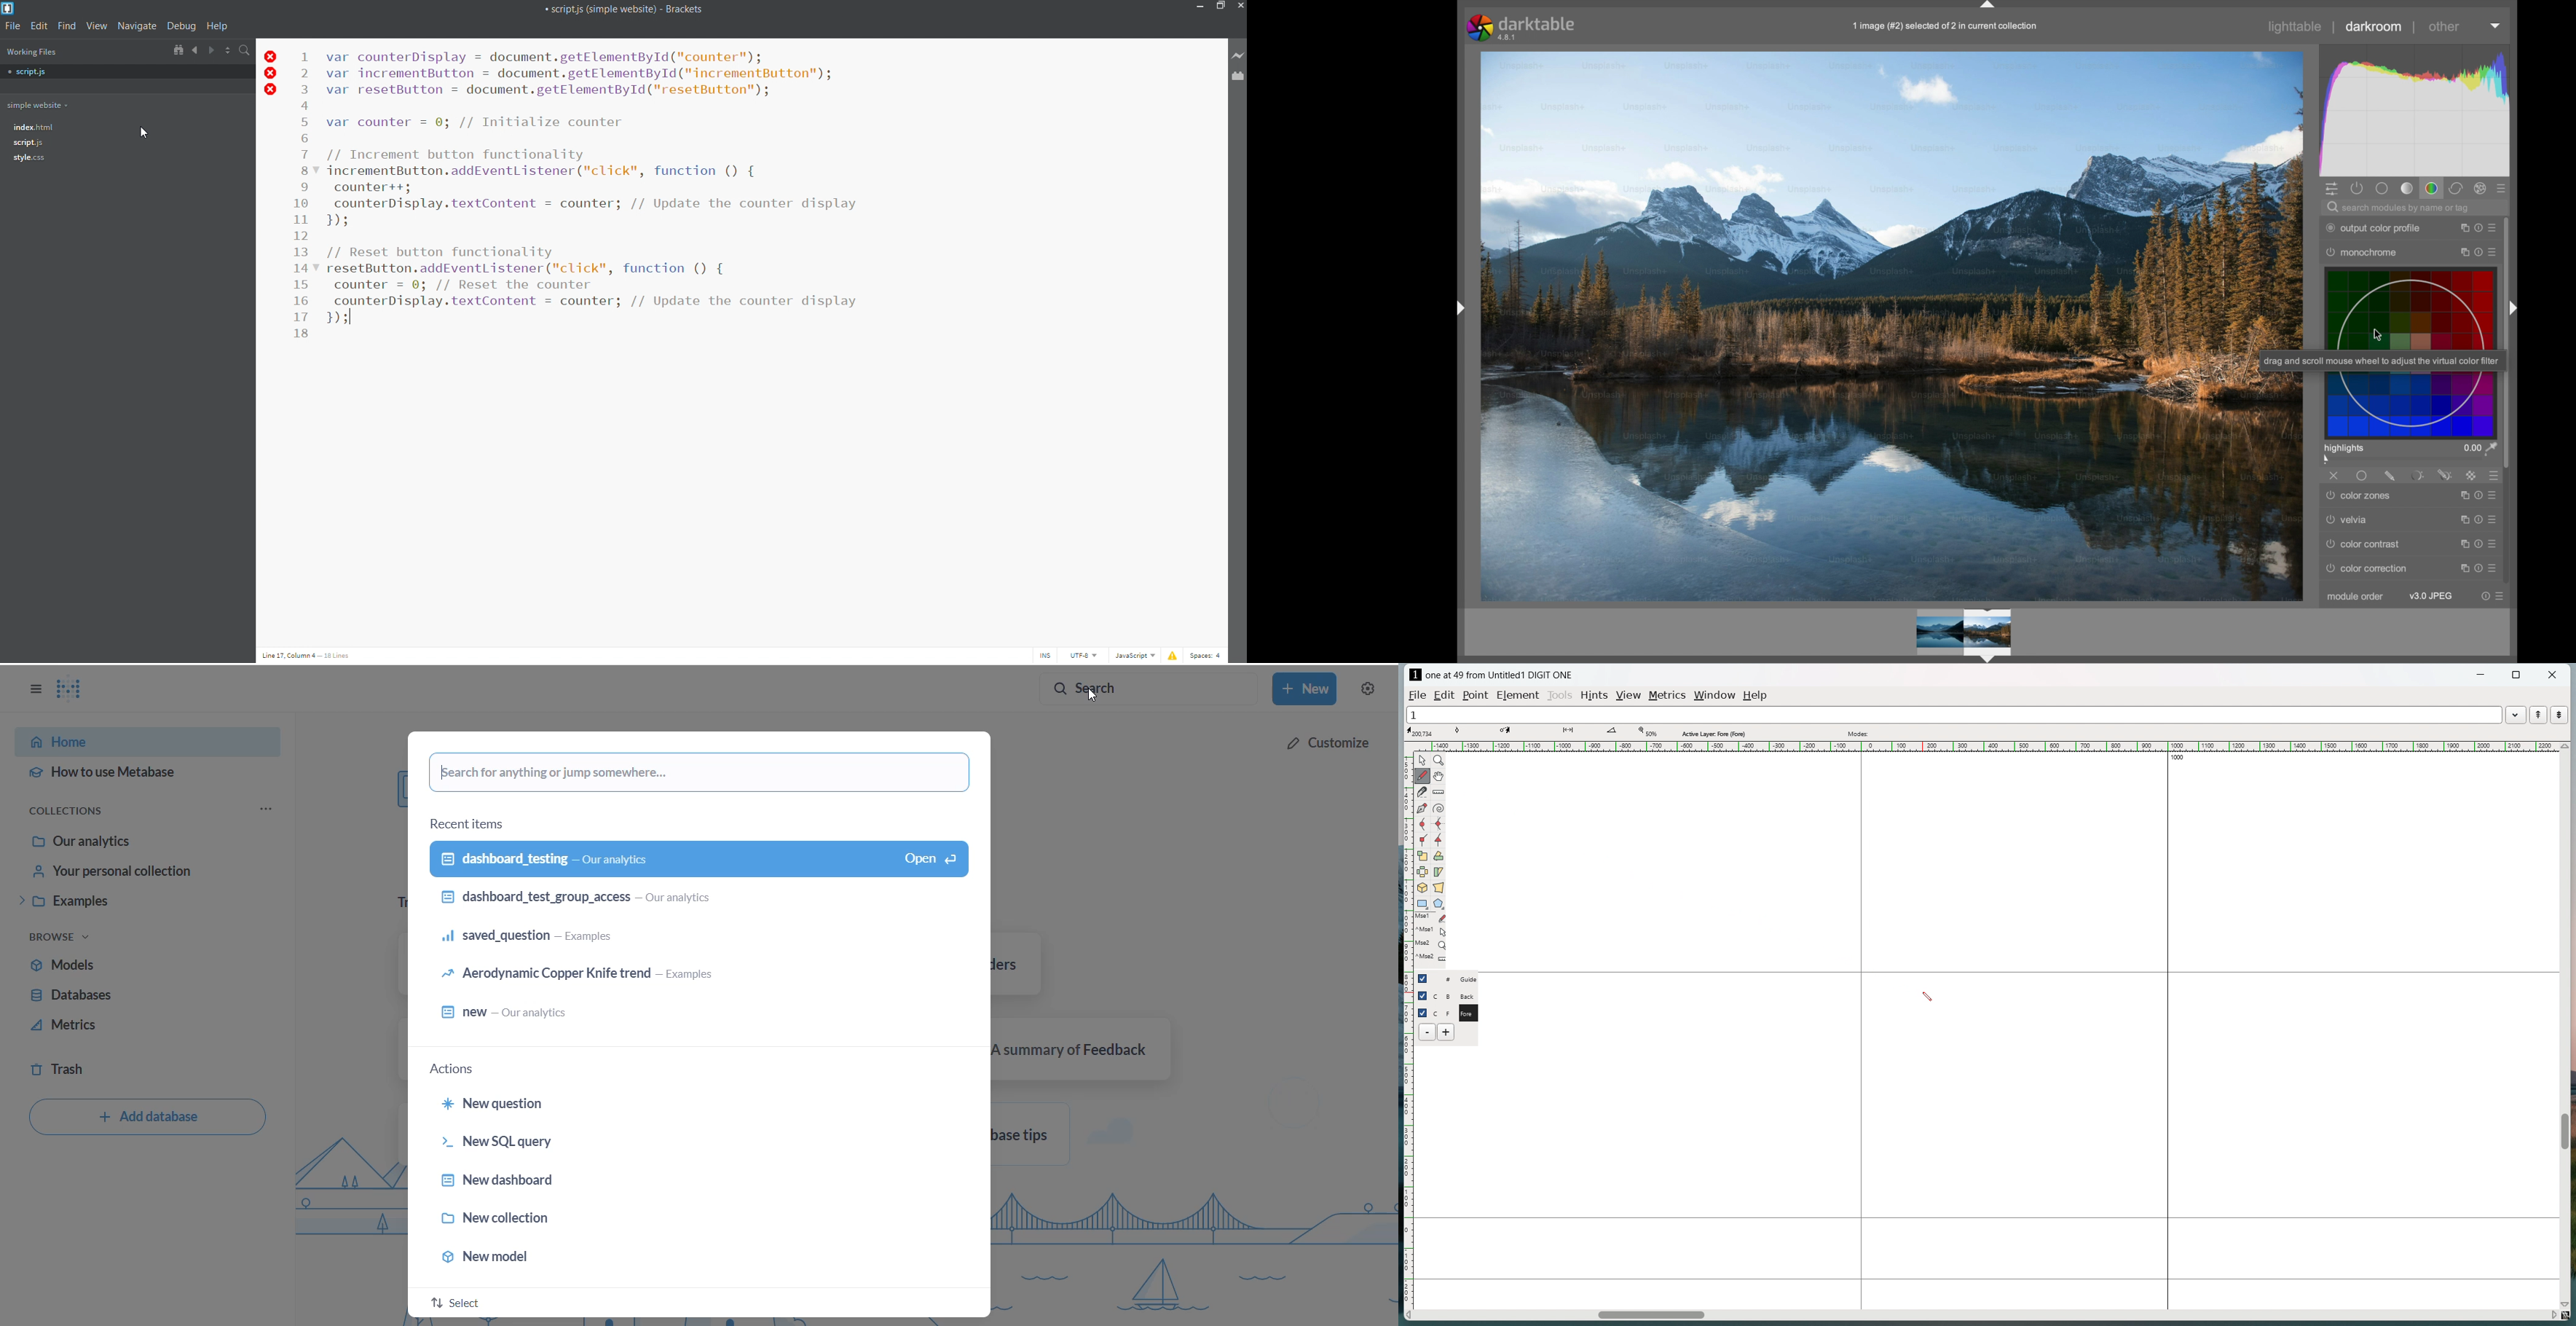 The image size is (2576, 1344). I want to click on encoding, so click(1082, 655).